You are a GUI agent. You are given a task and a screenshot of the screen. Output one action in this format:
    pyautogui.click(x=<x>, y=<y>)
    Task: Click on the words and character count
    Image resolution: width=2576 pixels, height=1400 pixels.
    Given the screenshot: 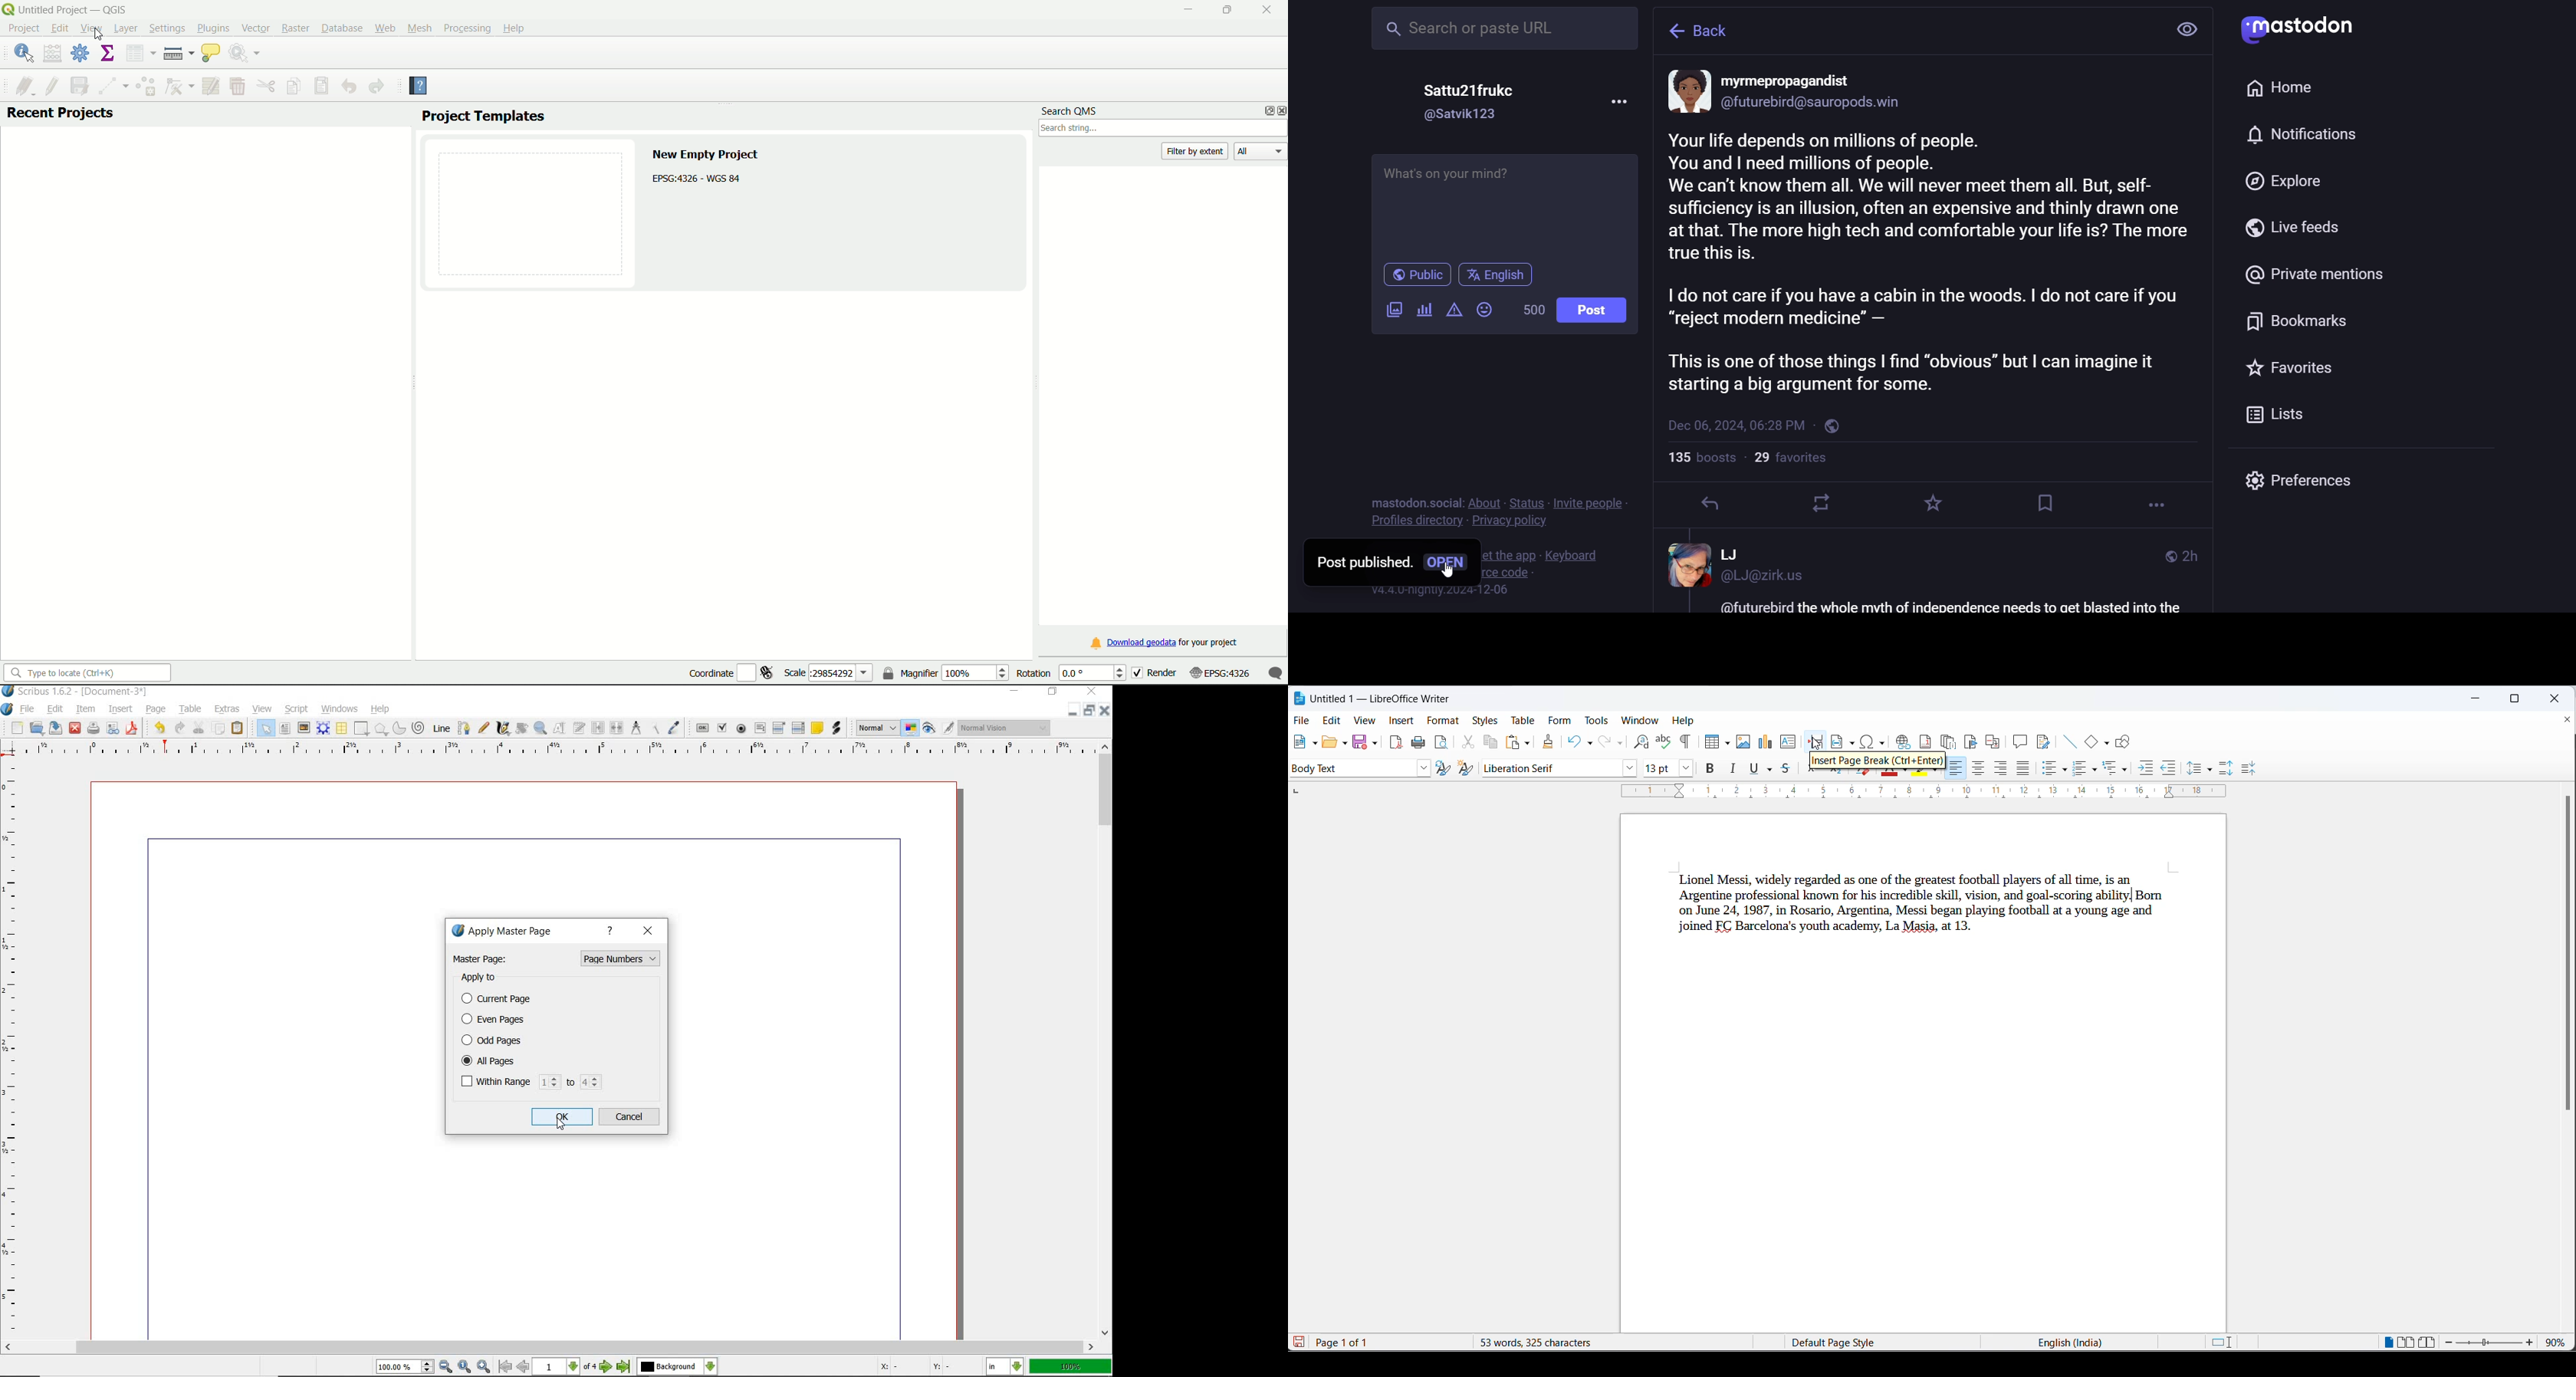 What is the action you would take?
    pyautogui.click(x=1542, y=1343)
    